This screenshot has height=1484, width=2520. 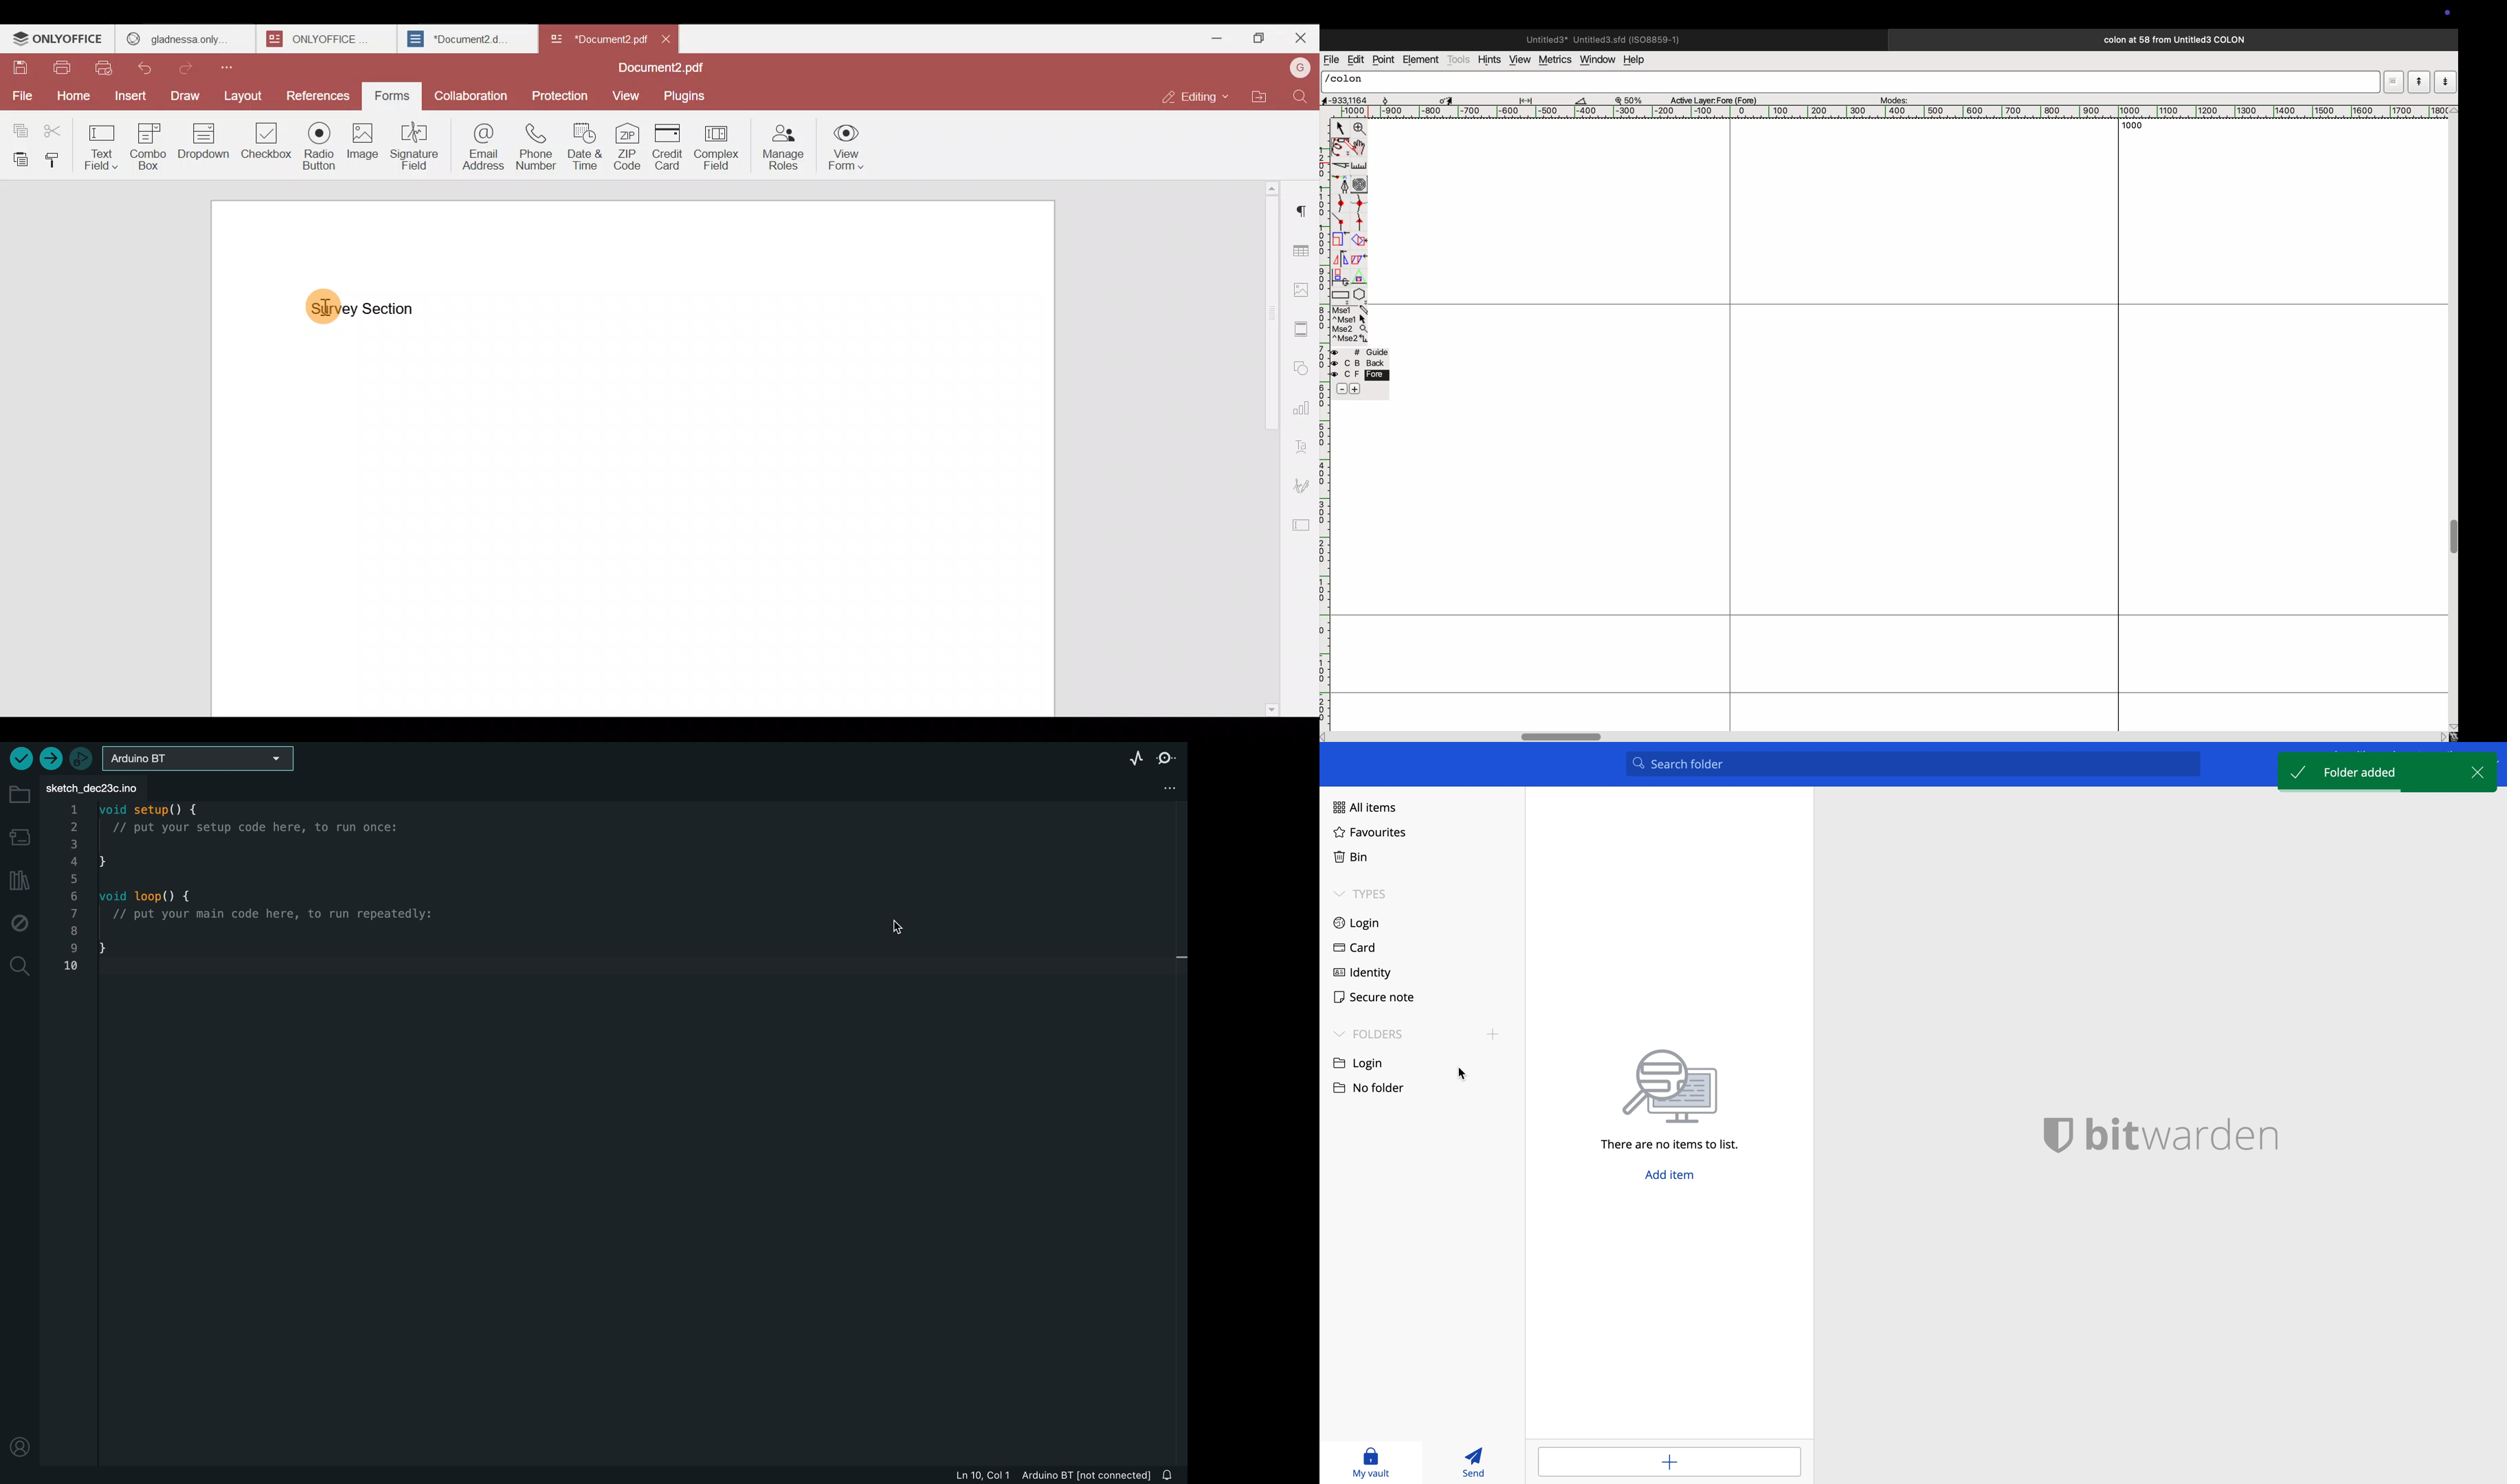 I want to click on fountain pen, so click(x=1341, y=184).